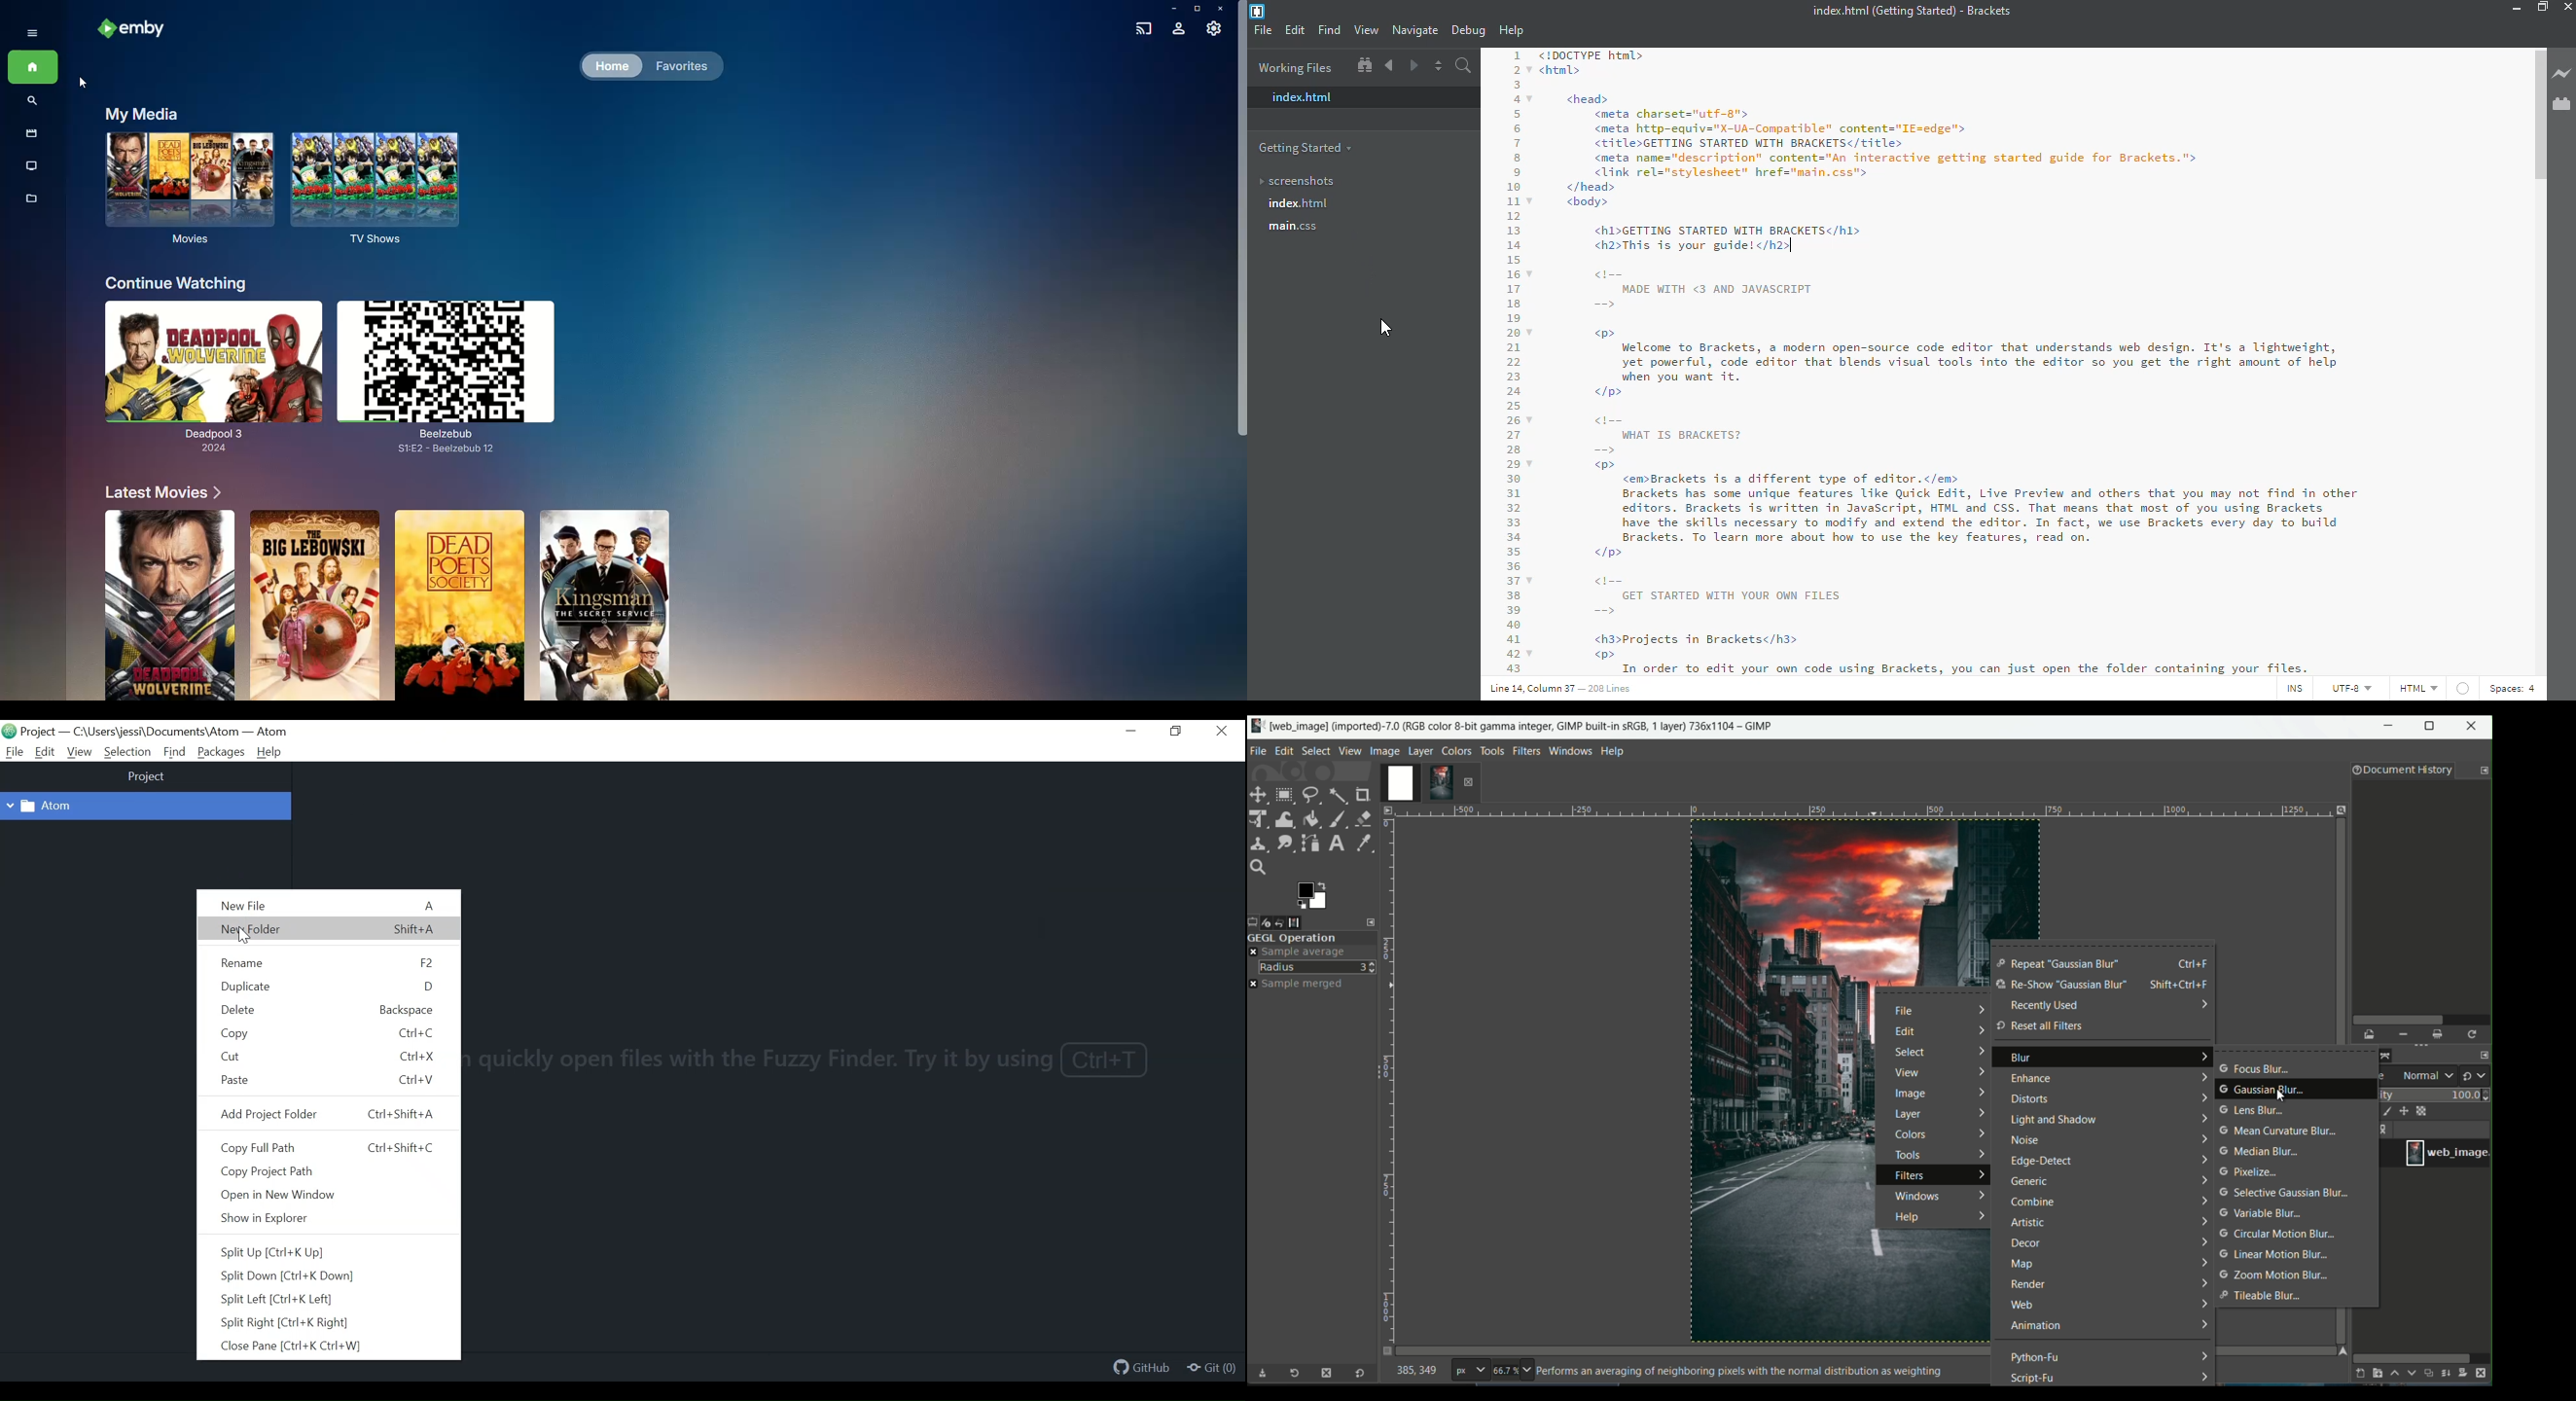 Image resolution: width=2576 pixels, height=1428 pixels. What do you see at coordinates (147, 778) in the screenshot?
I see `project` at bounding box center [147, 778].